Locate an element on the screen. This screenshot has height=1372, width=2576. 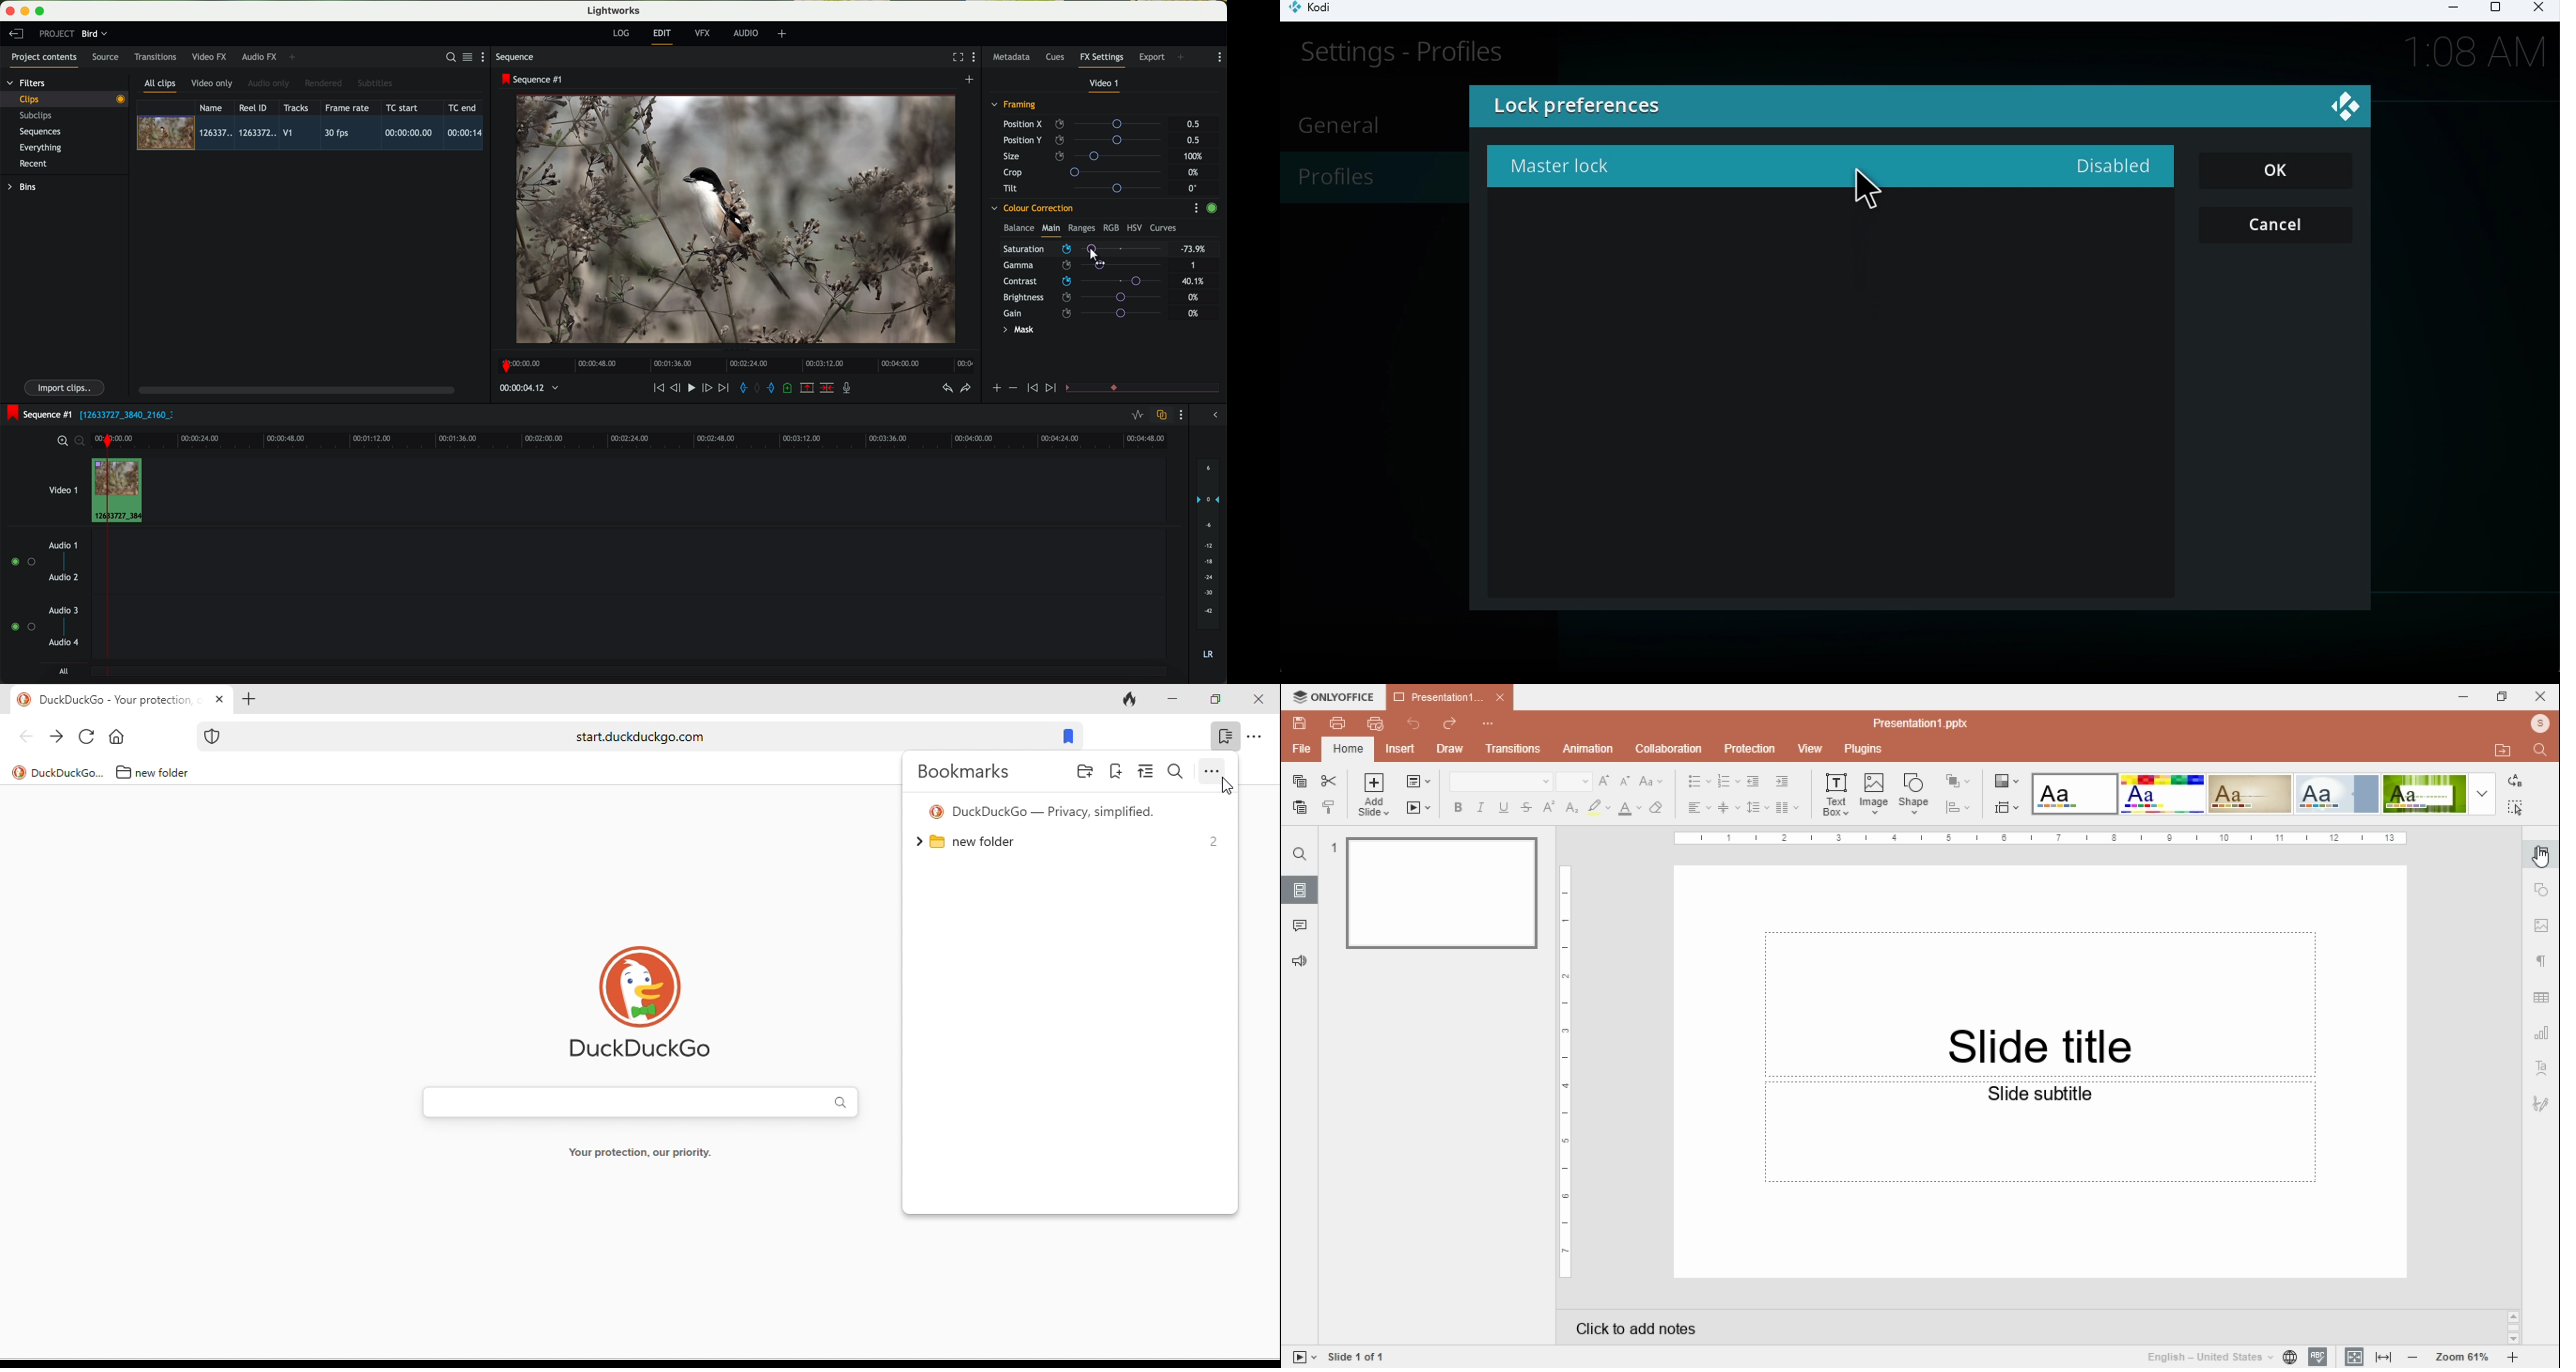
name is located at coordinates (214, 107).